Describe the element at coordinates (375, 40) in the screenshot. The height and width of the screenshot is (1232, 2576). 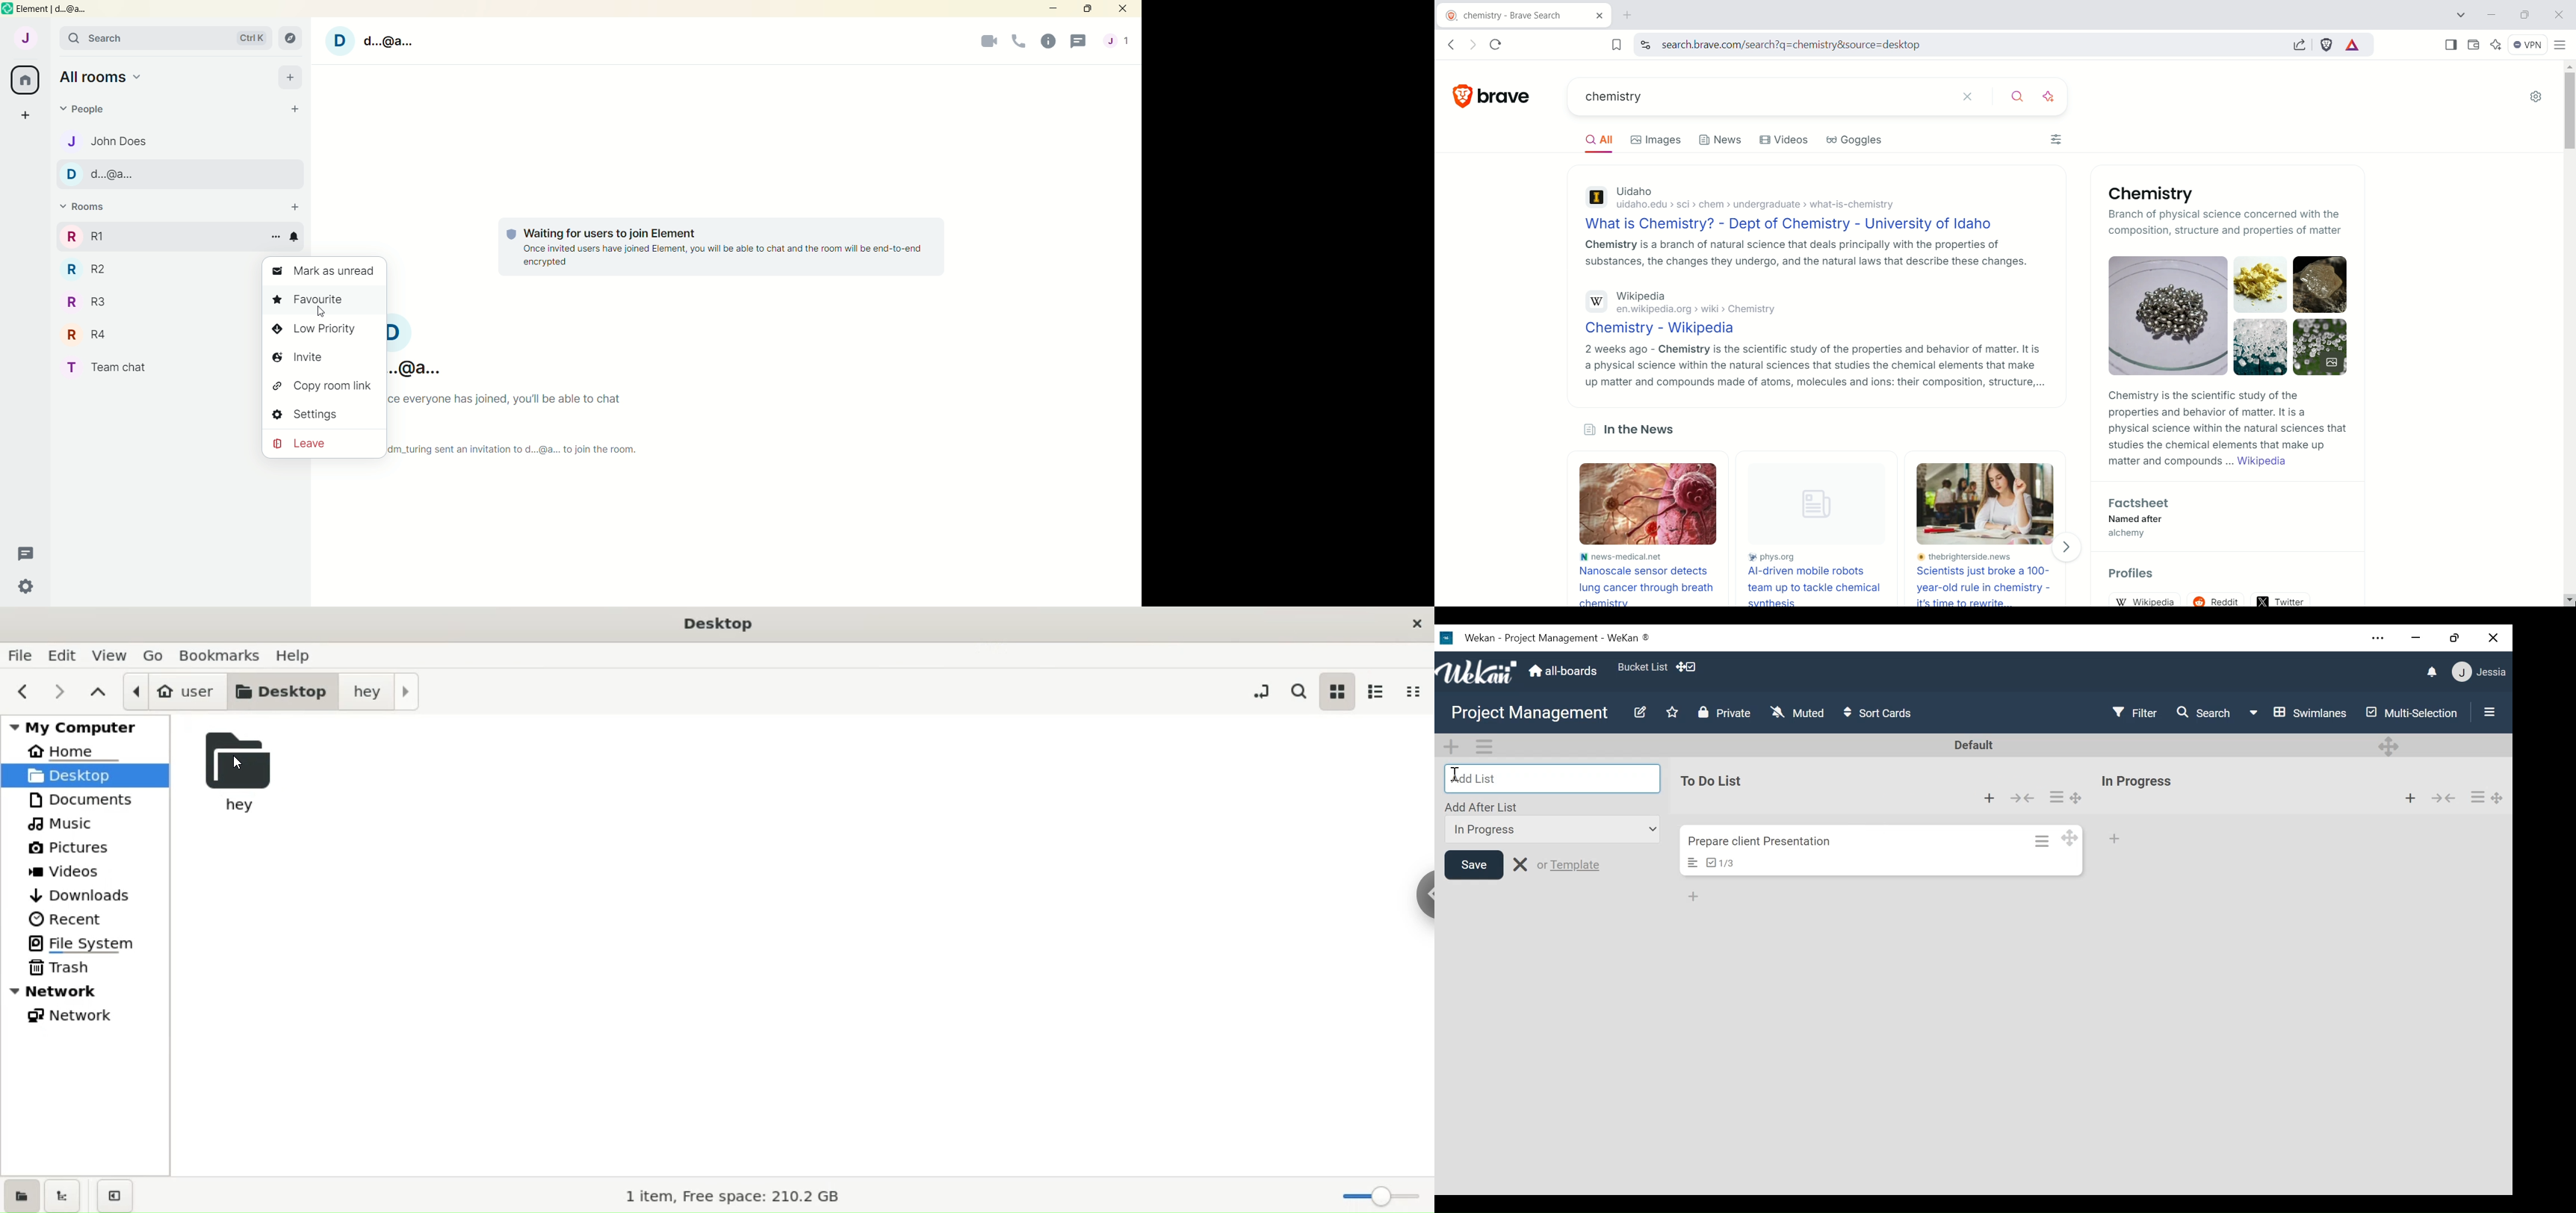
I see `D d.@a.. profile` at that location.